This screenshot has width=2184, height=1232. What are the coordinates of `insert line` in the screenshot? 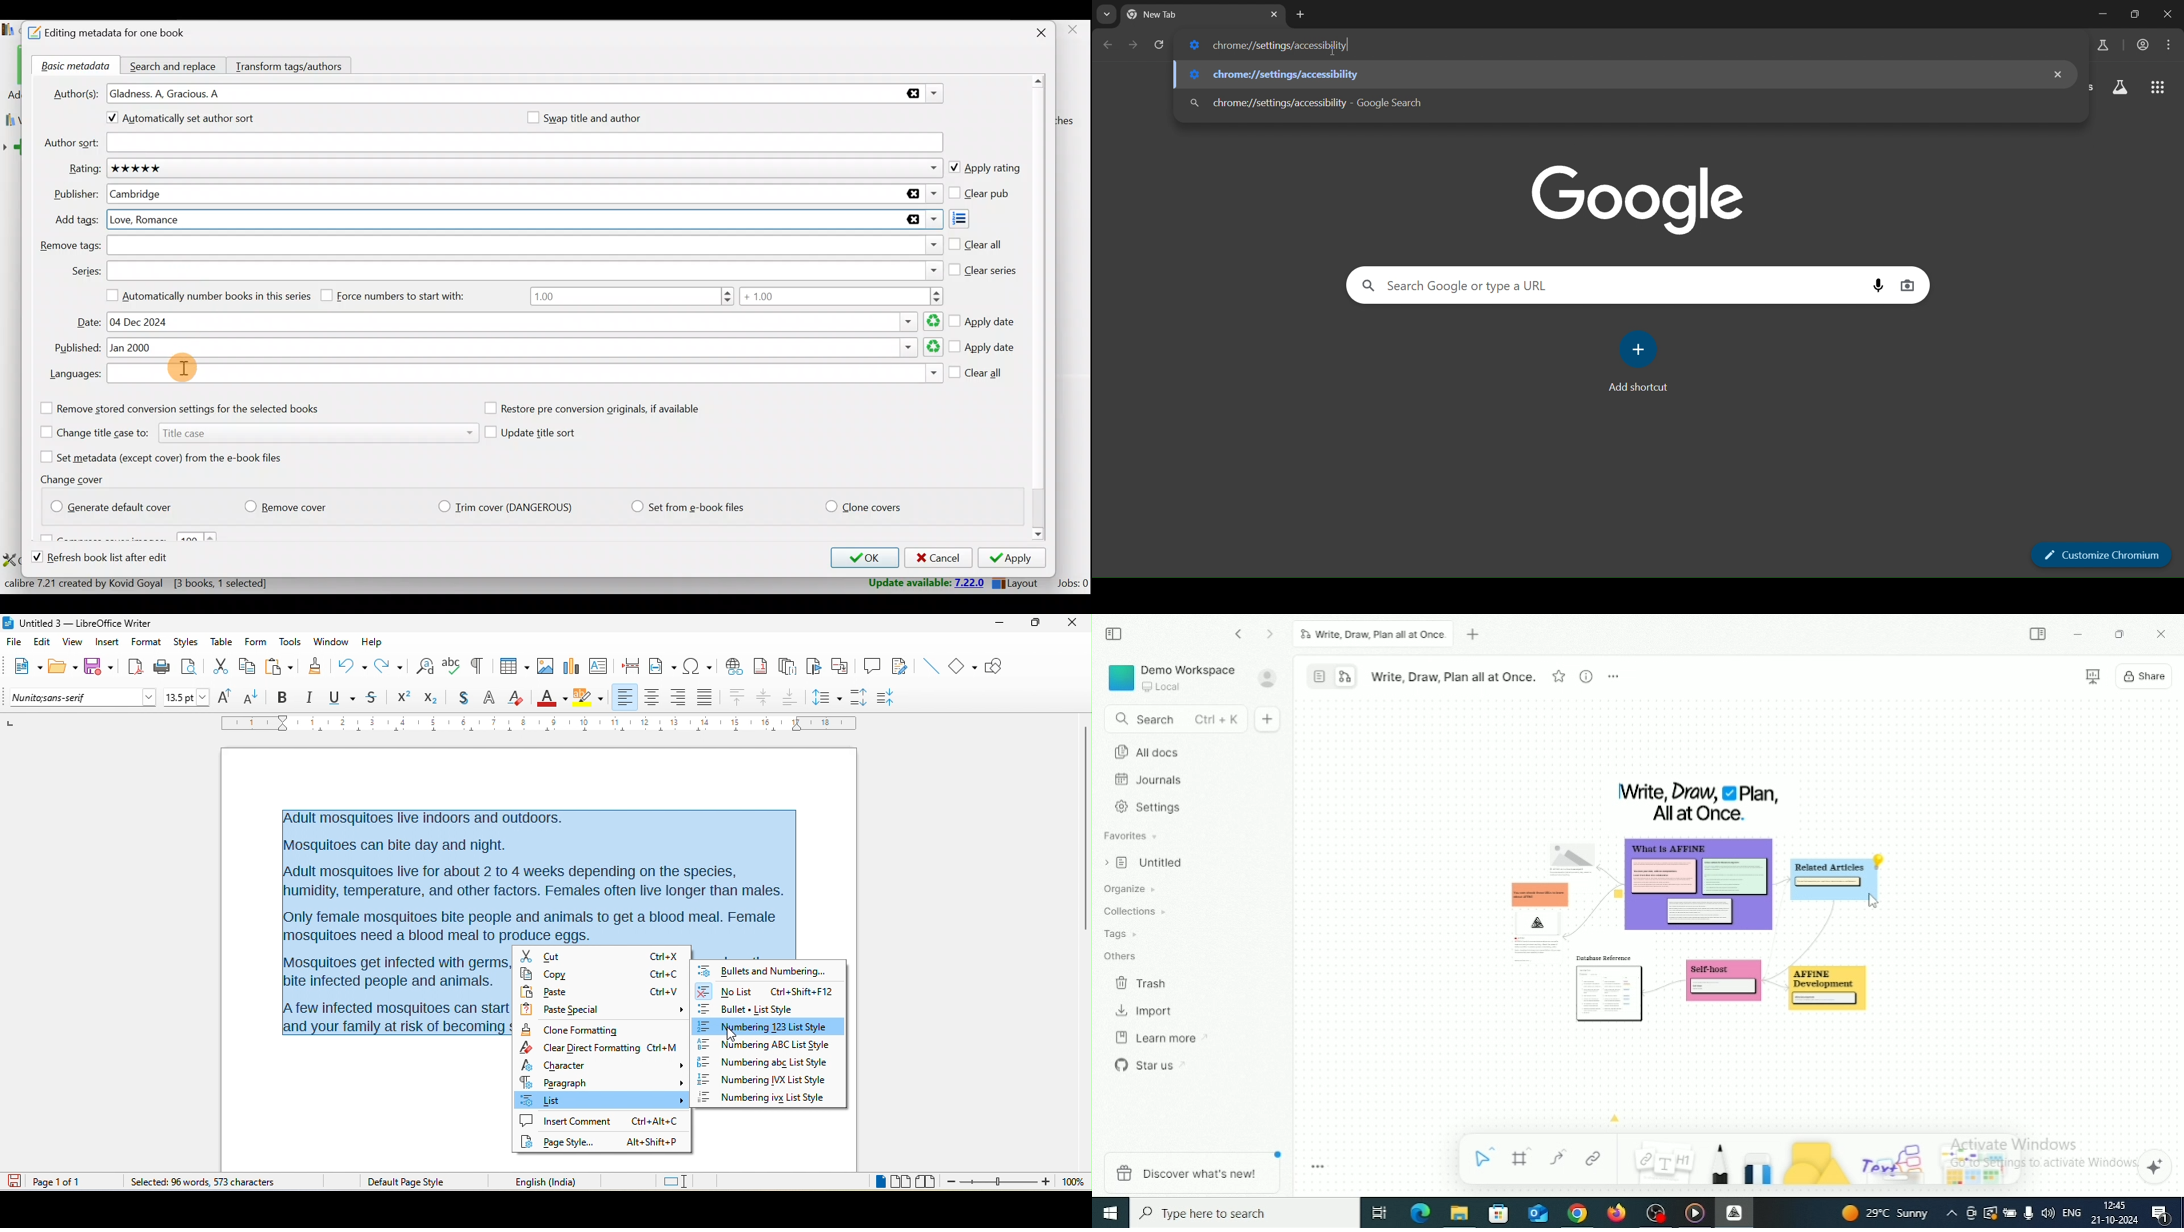 It's located at (930, 665).